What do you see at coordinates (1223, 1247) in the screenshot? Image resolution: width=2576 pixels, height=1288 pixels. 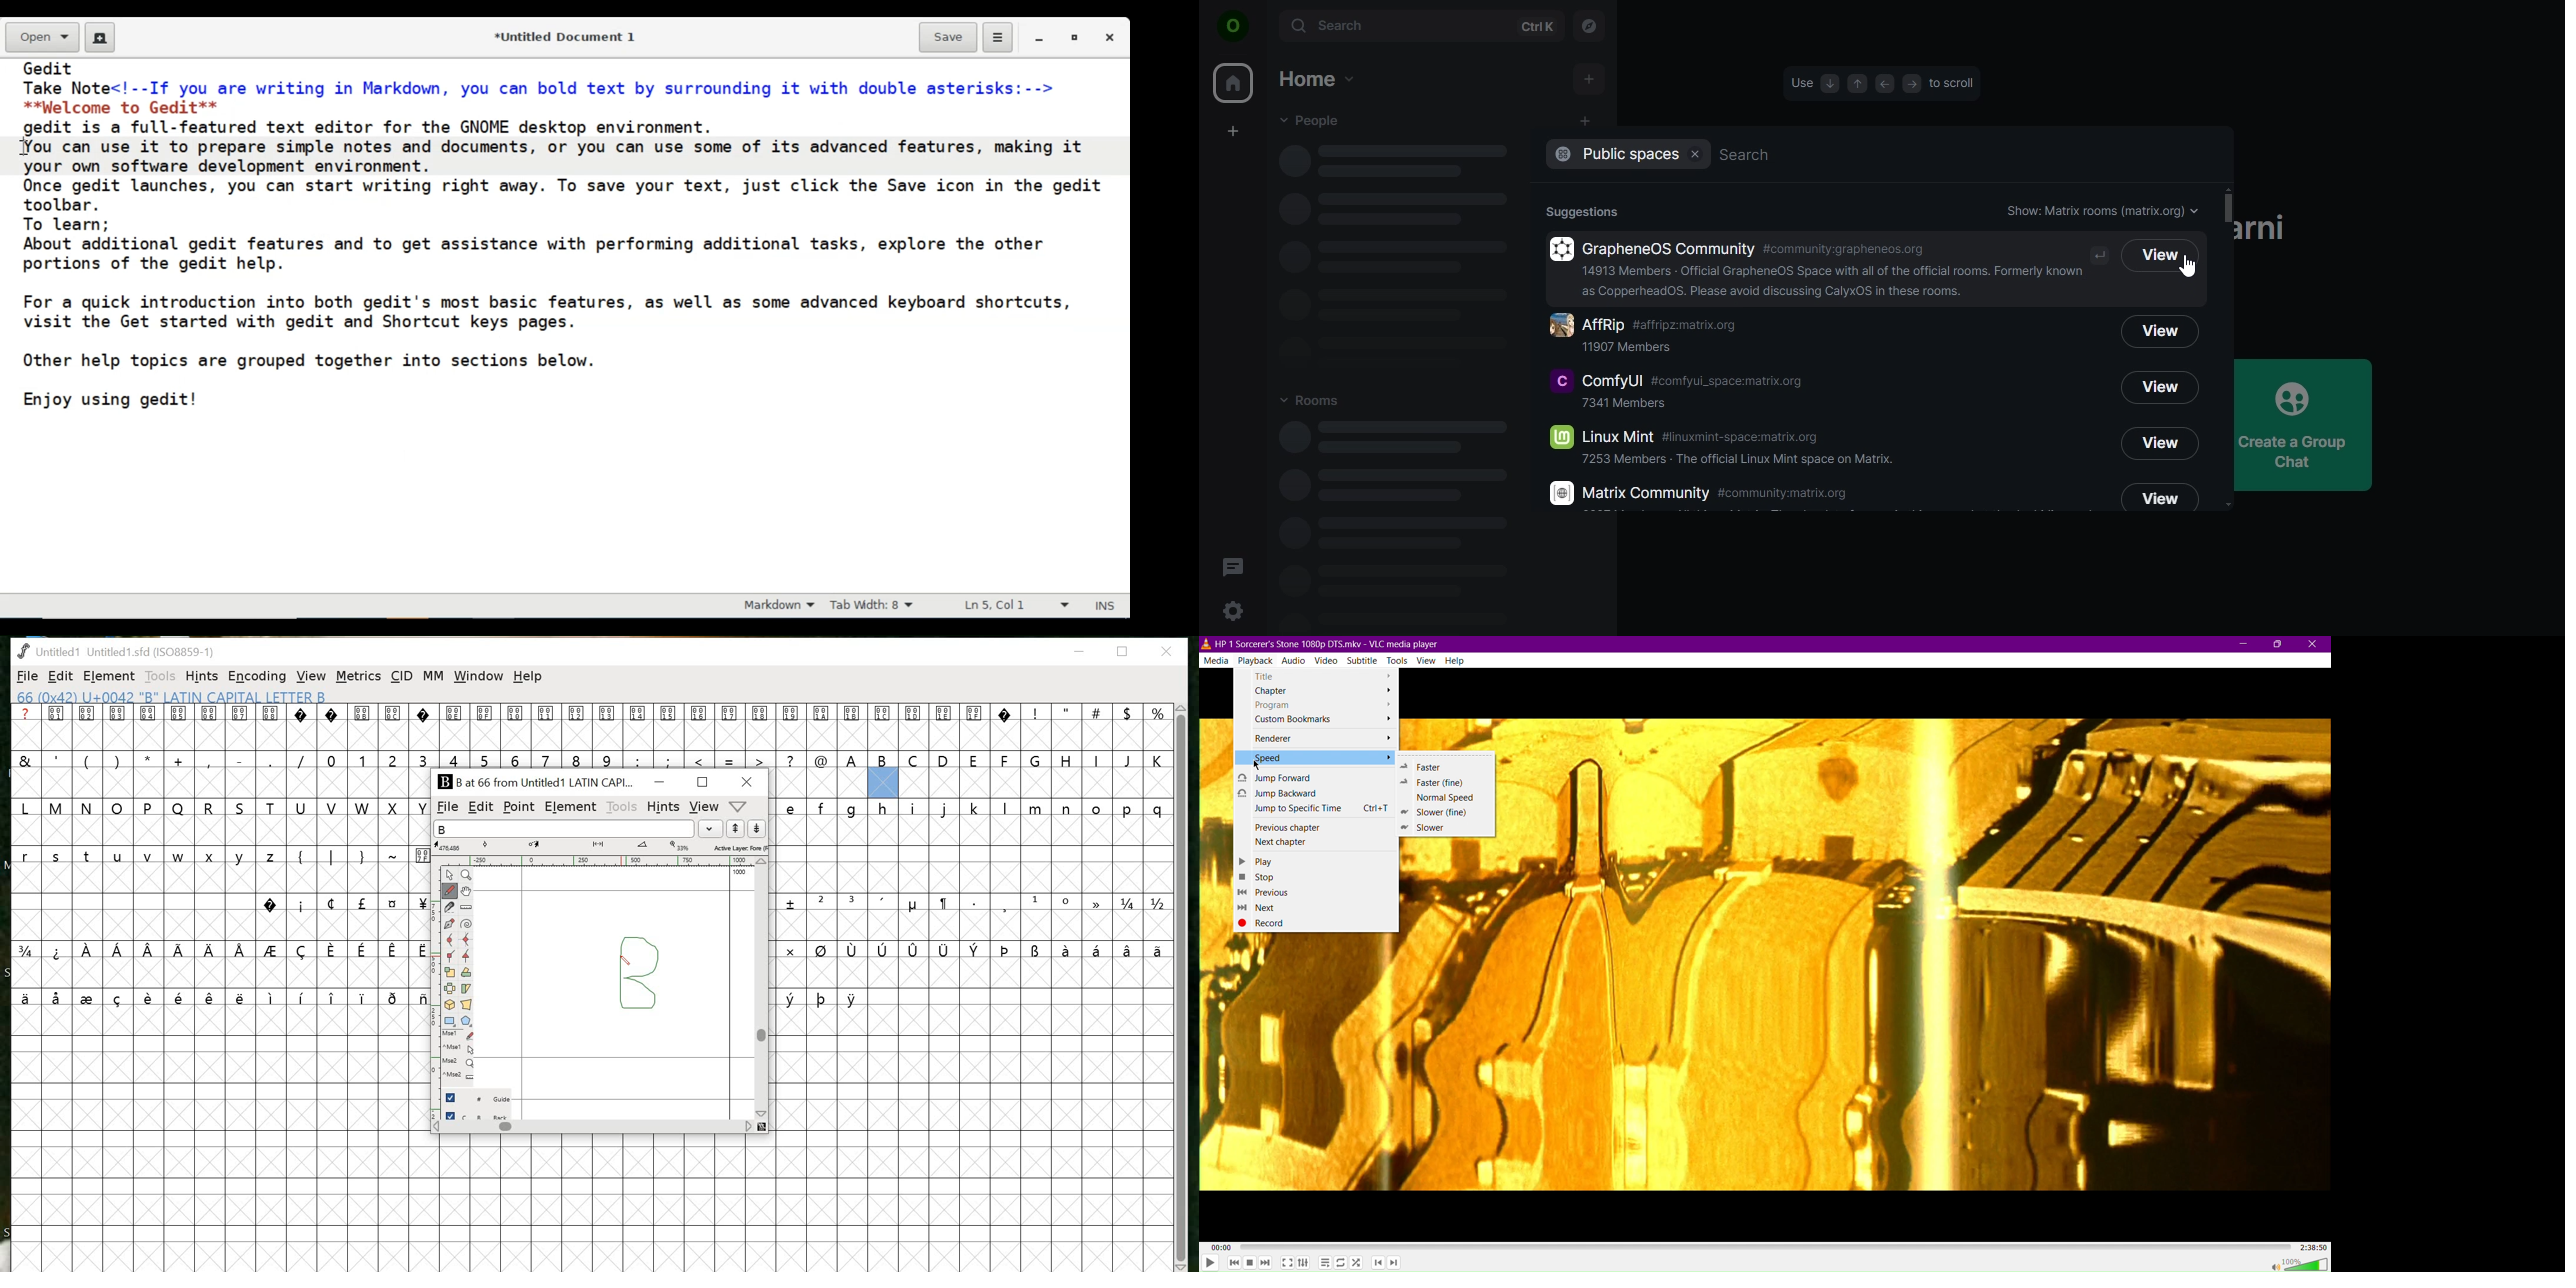 I see `00:00` at bounding box center [1223, 1247].